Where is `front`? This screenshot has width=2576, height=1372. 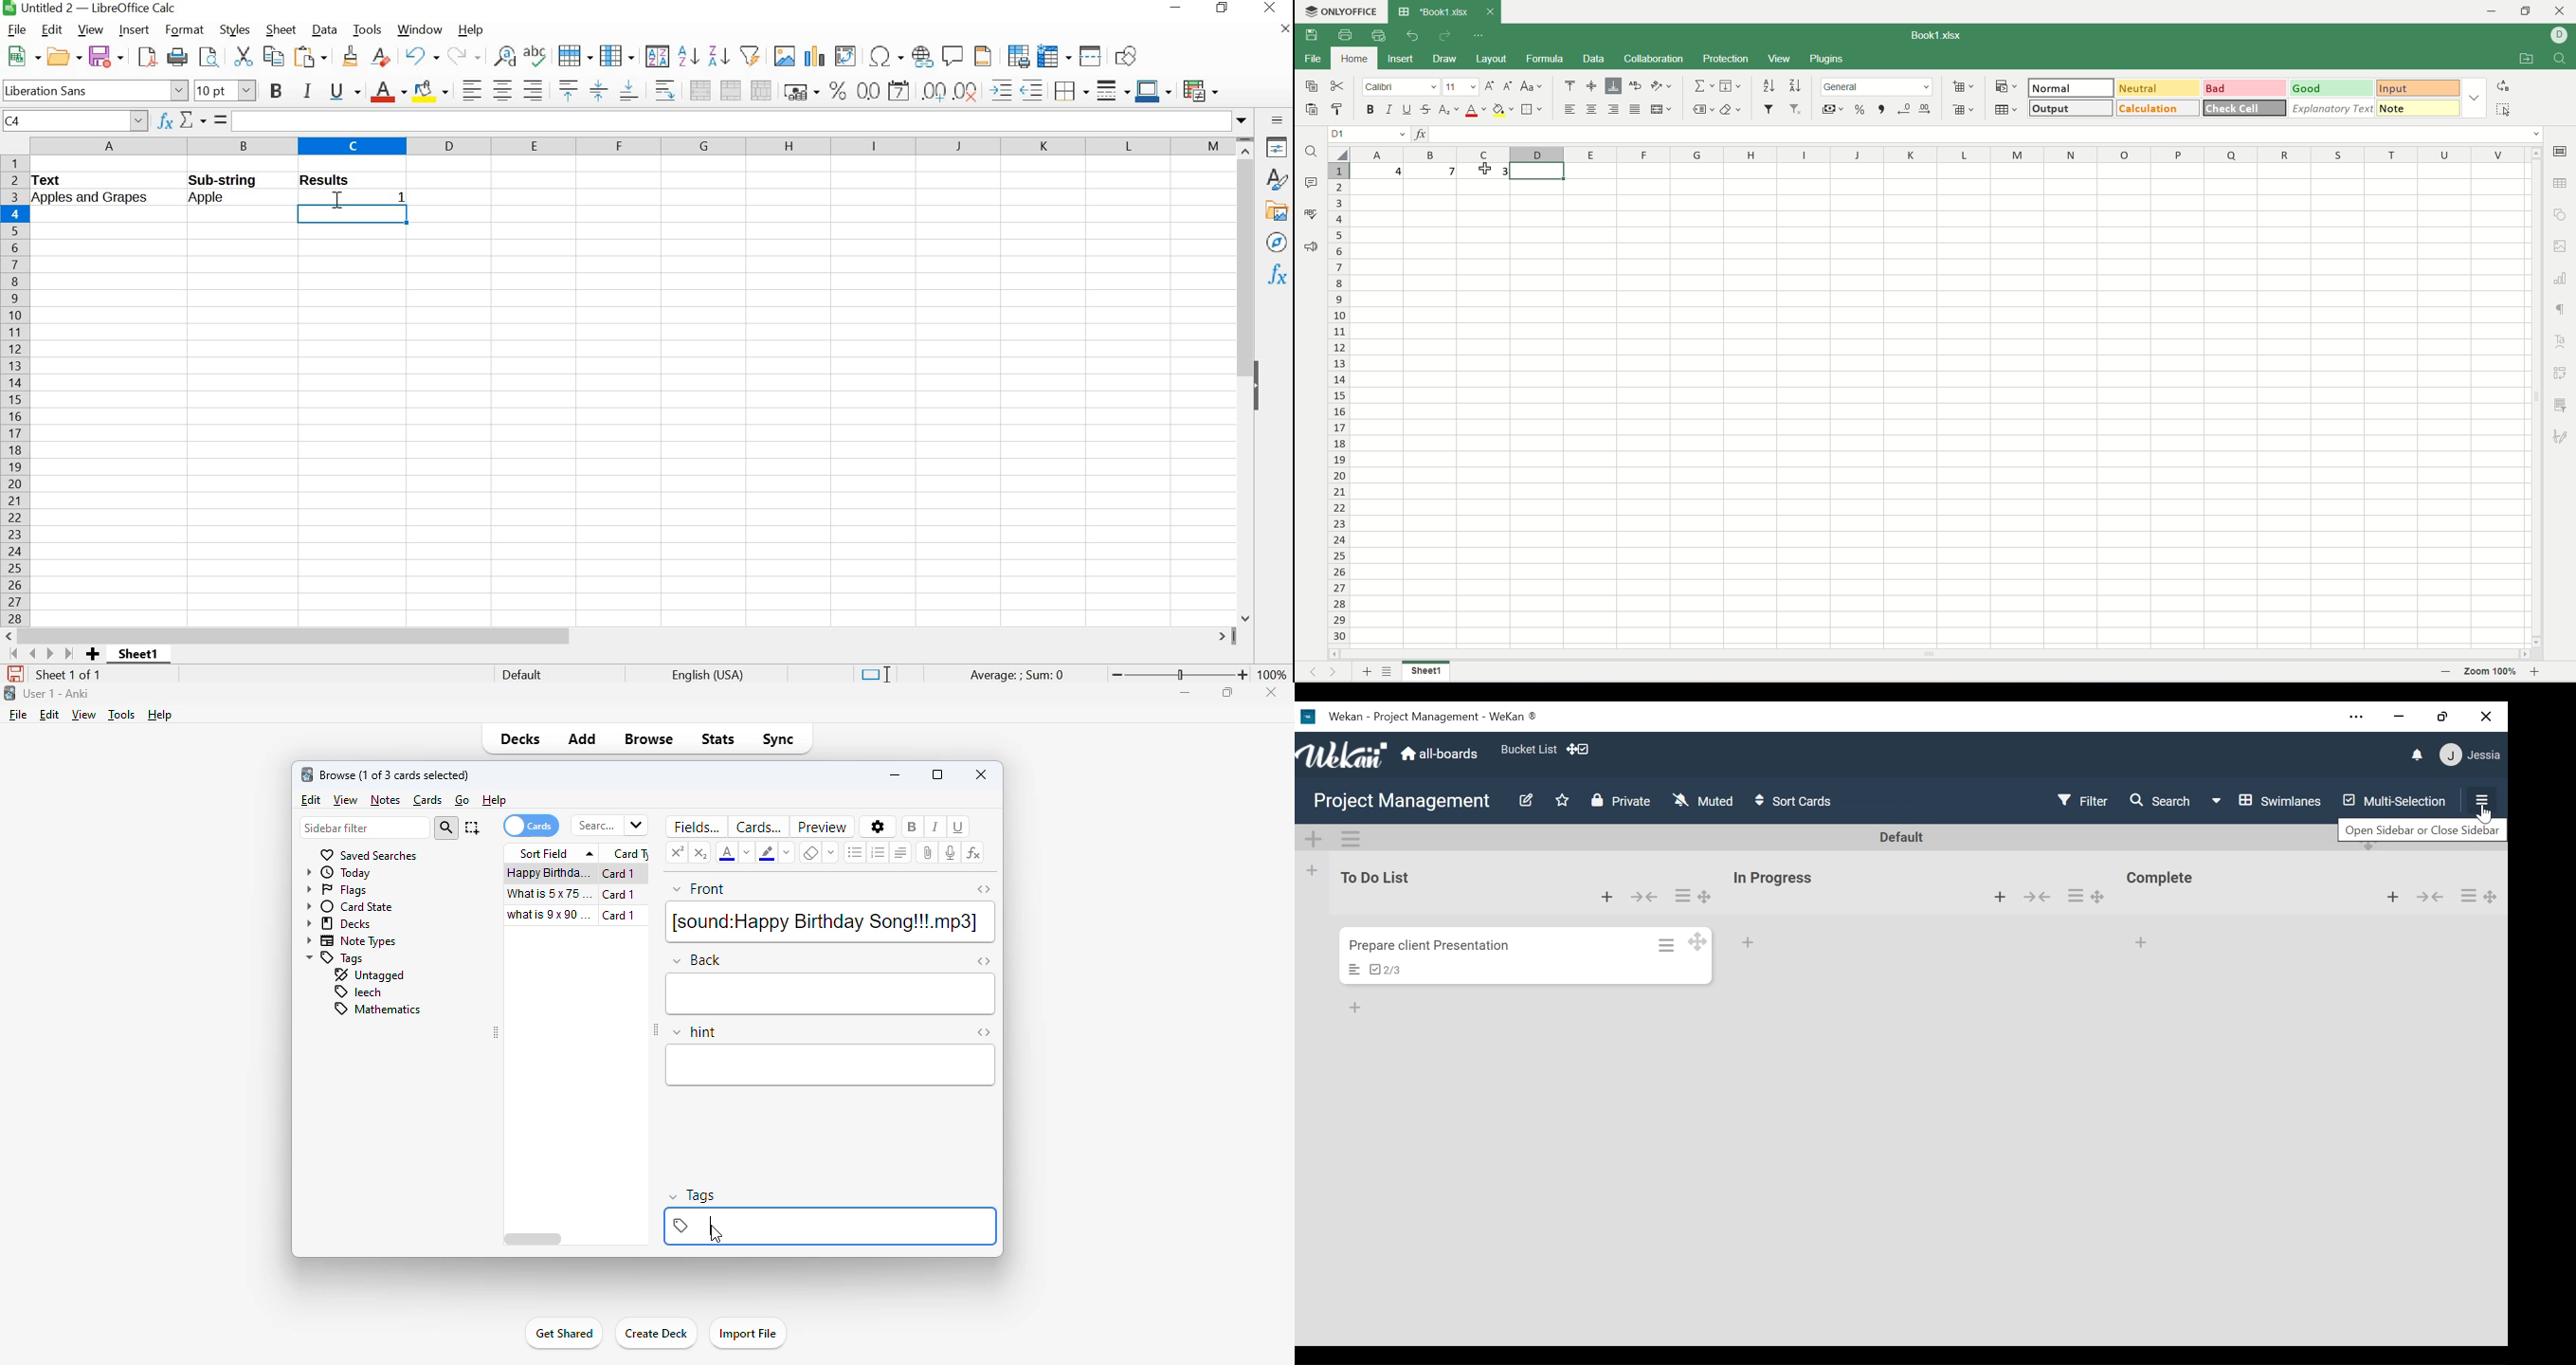
front is located at coordinates (699, 890).